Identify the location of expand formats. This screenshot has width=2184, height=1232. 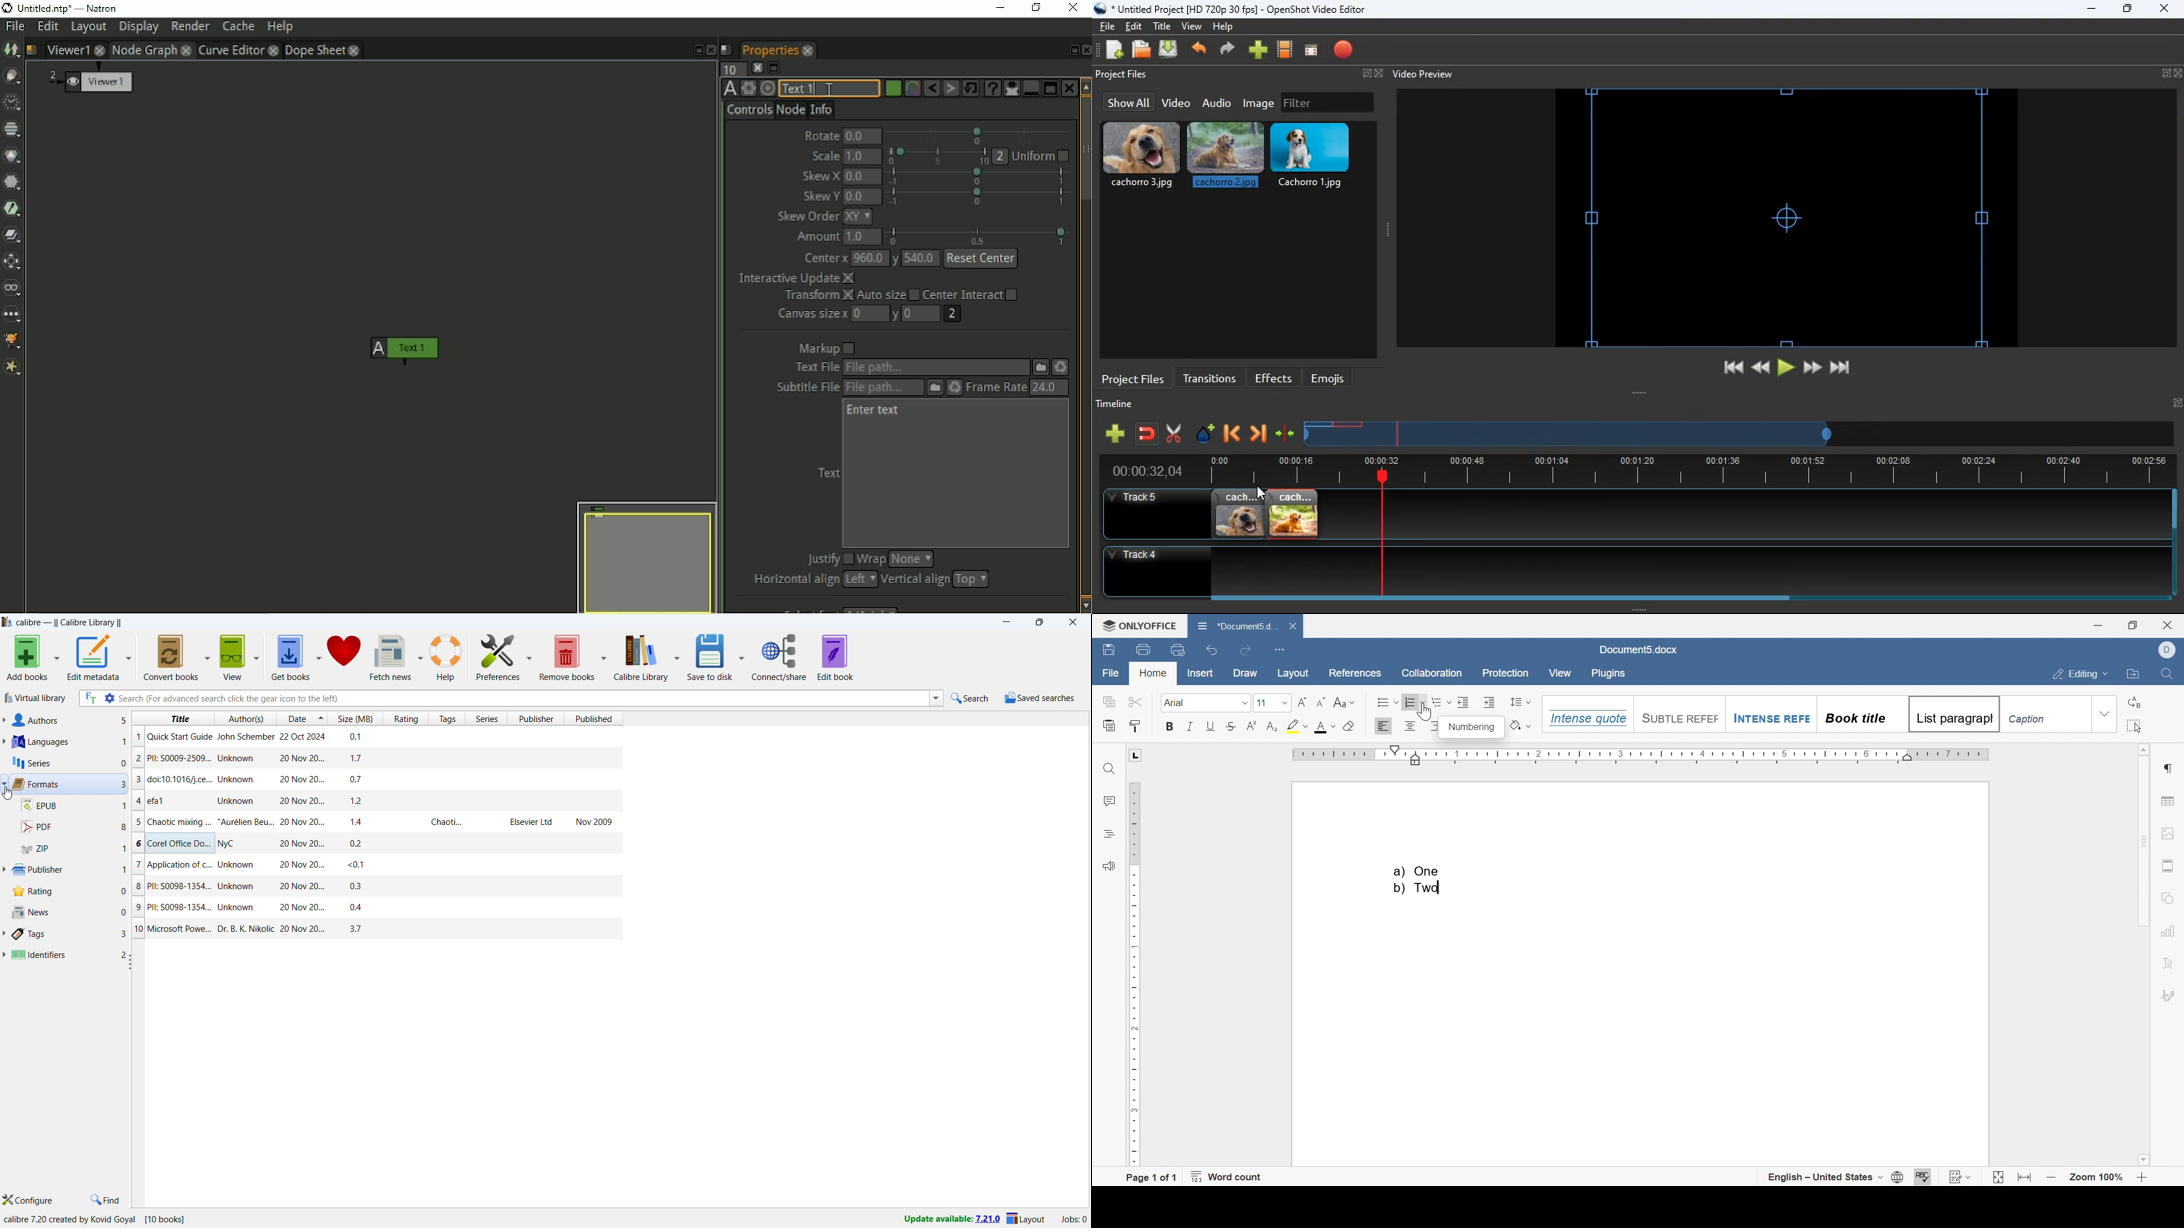
(4, 783).